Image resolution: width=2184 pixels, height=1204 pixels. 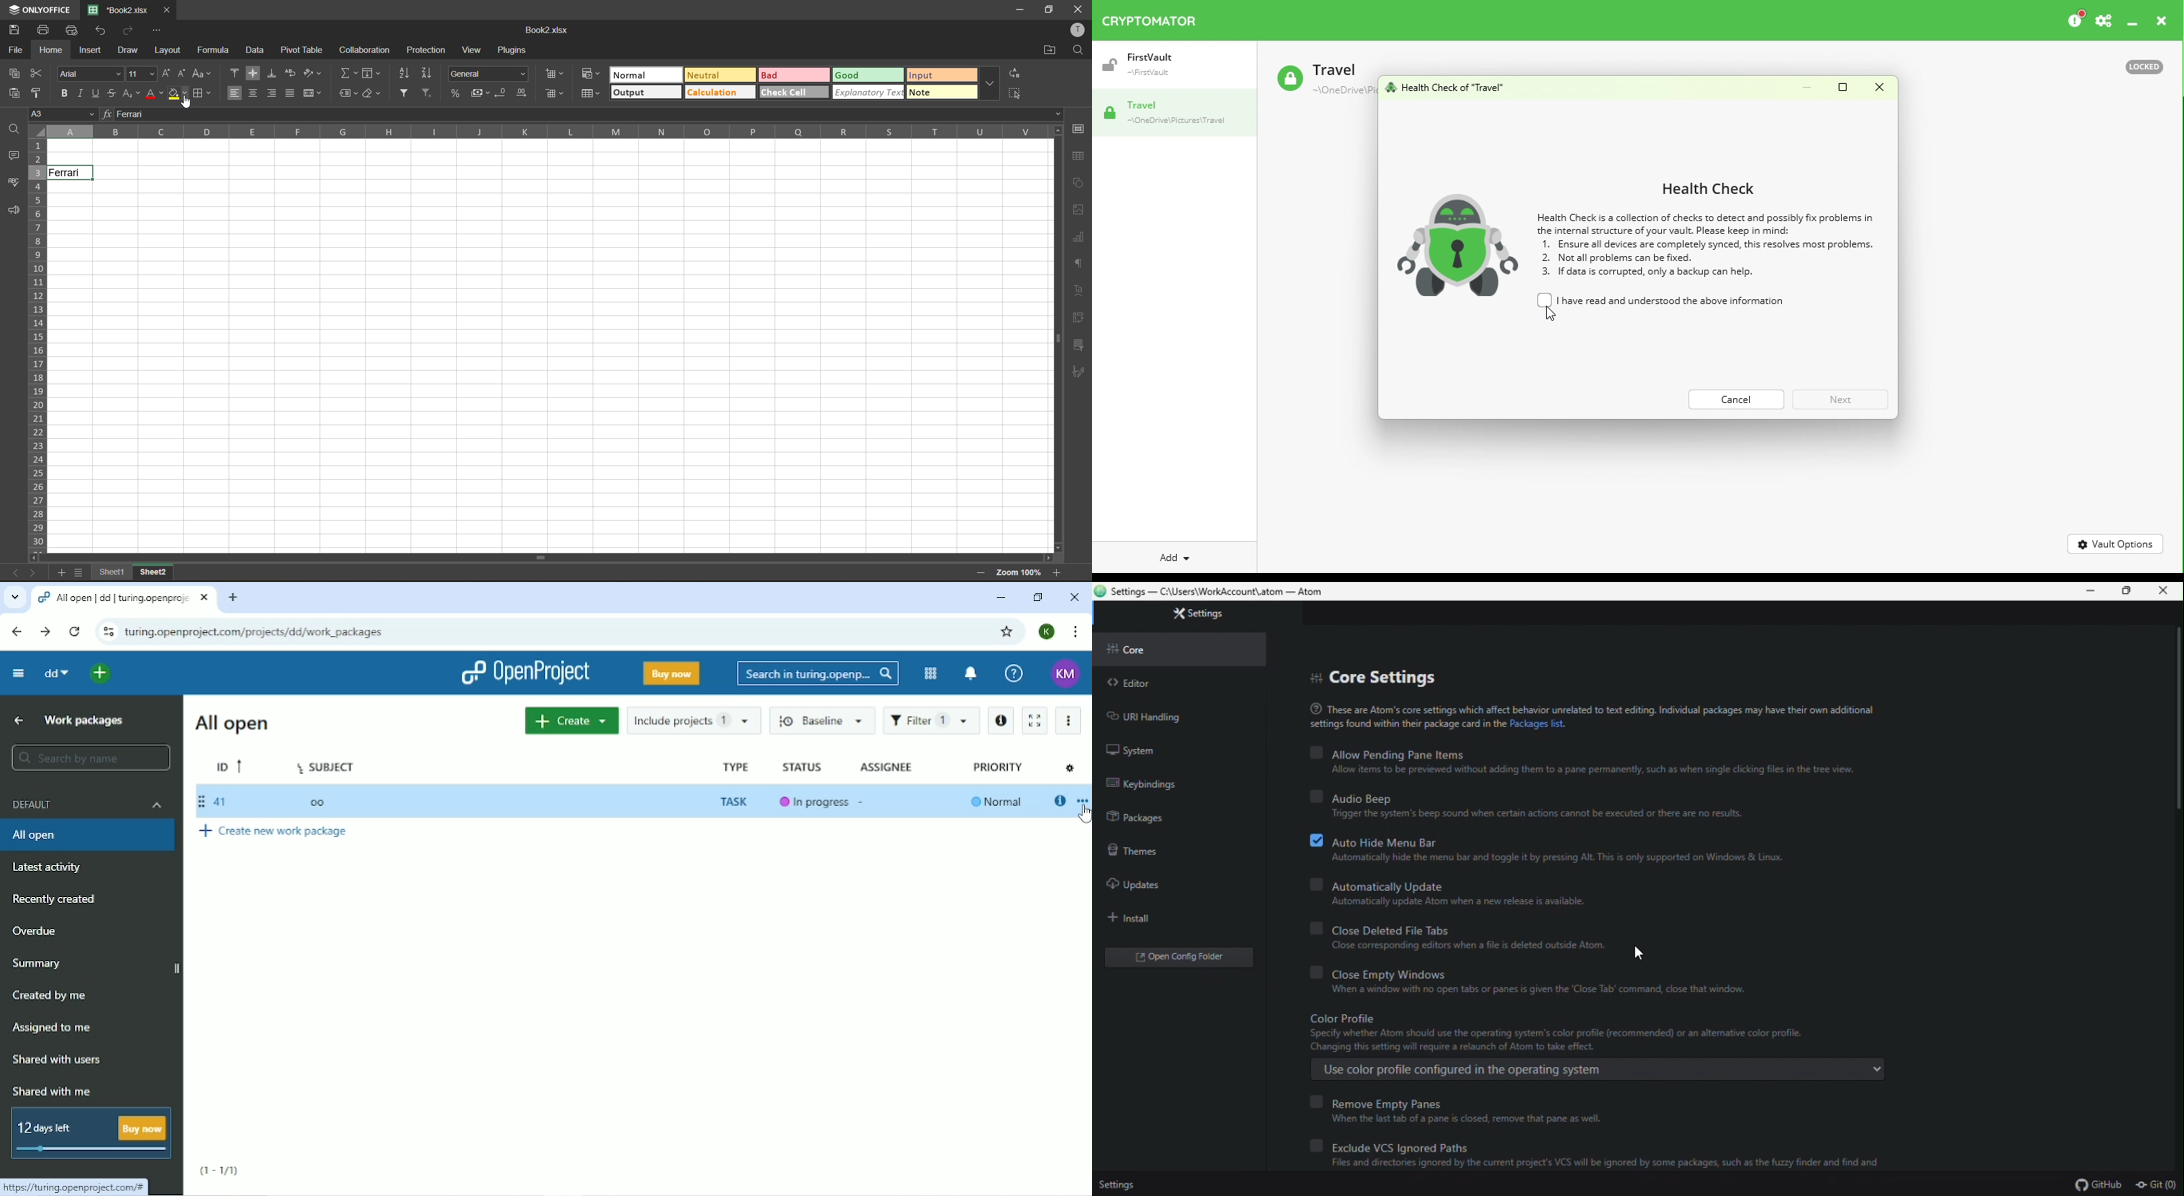 I want to click on calculation, so click(x=718, y=91).